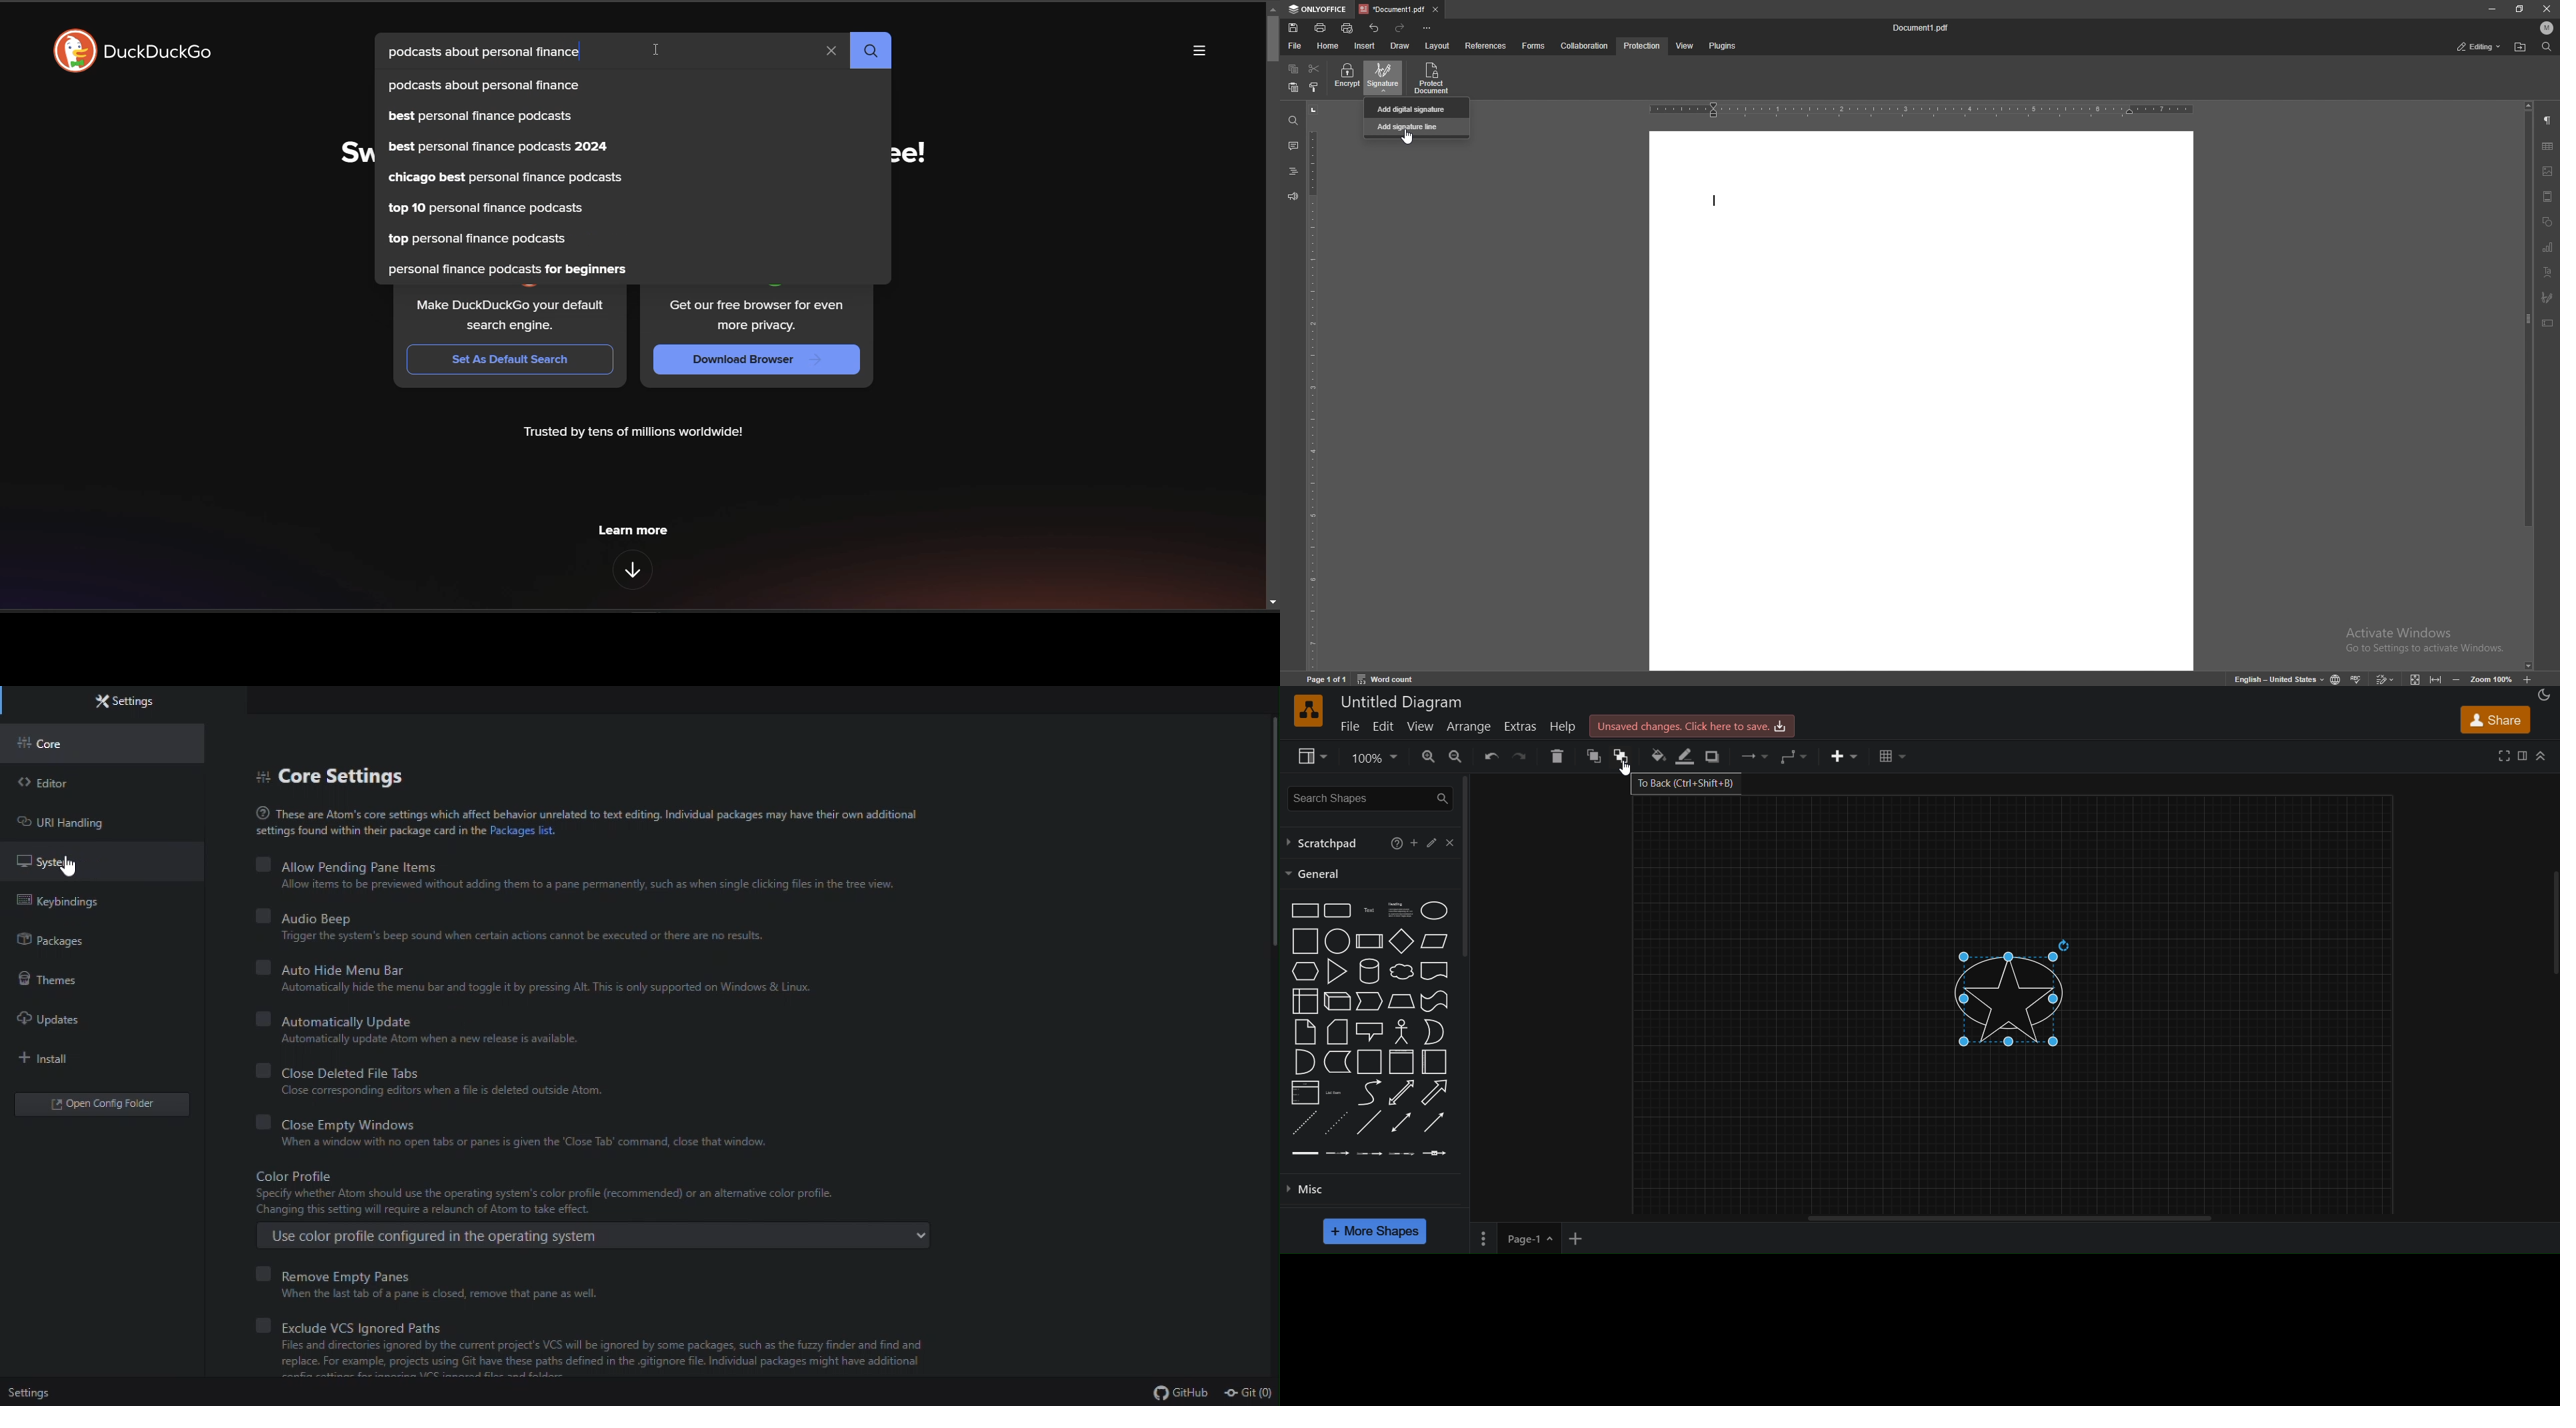 The image size is (2576, 1428). I want to click on file, so click(1349, 727).